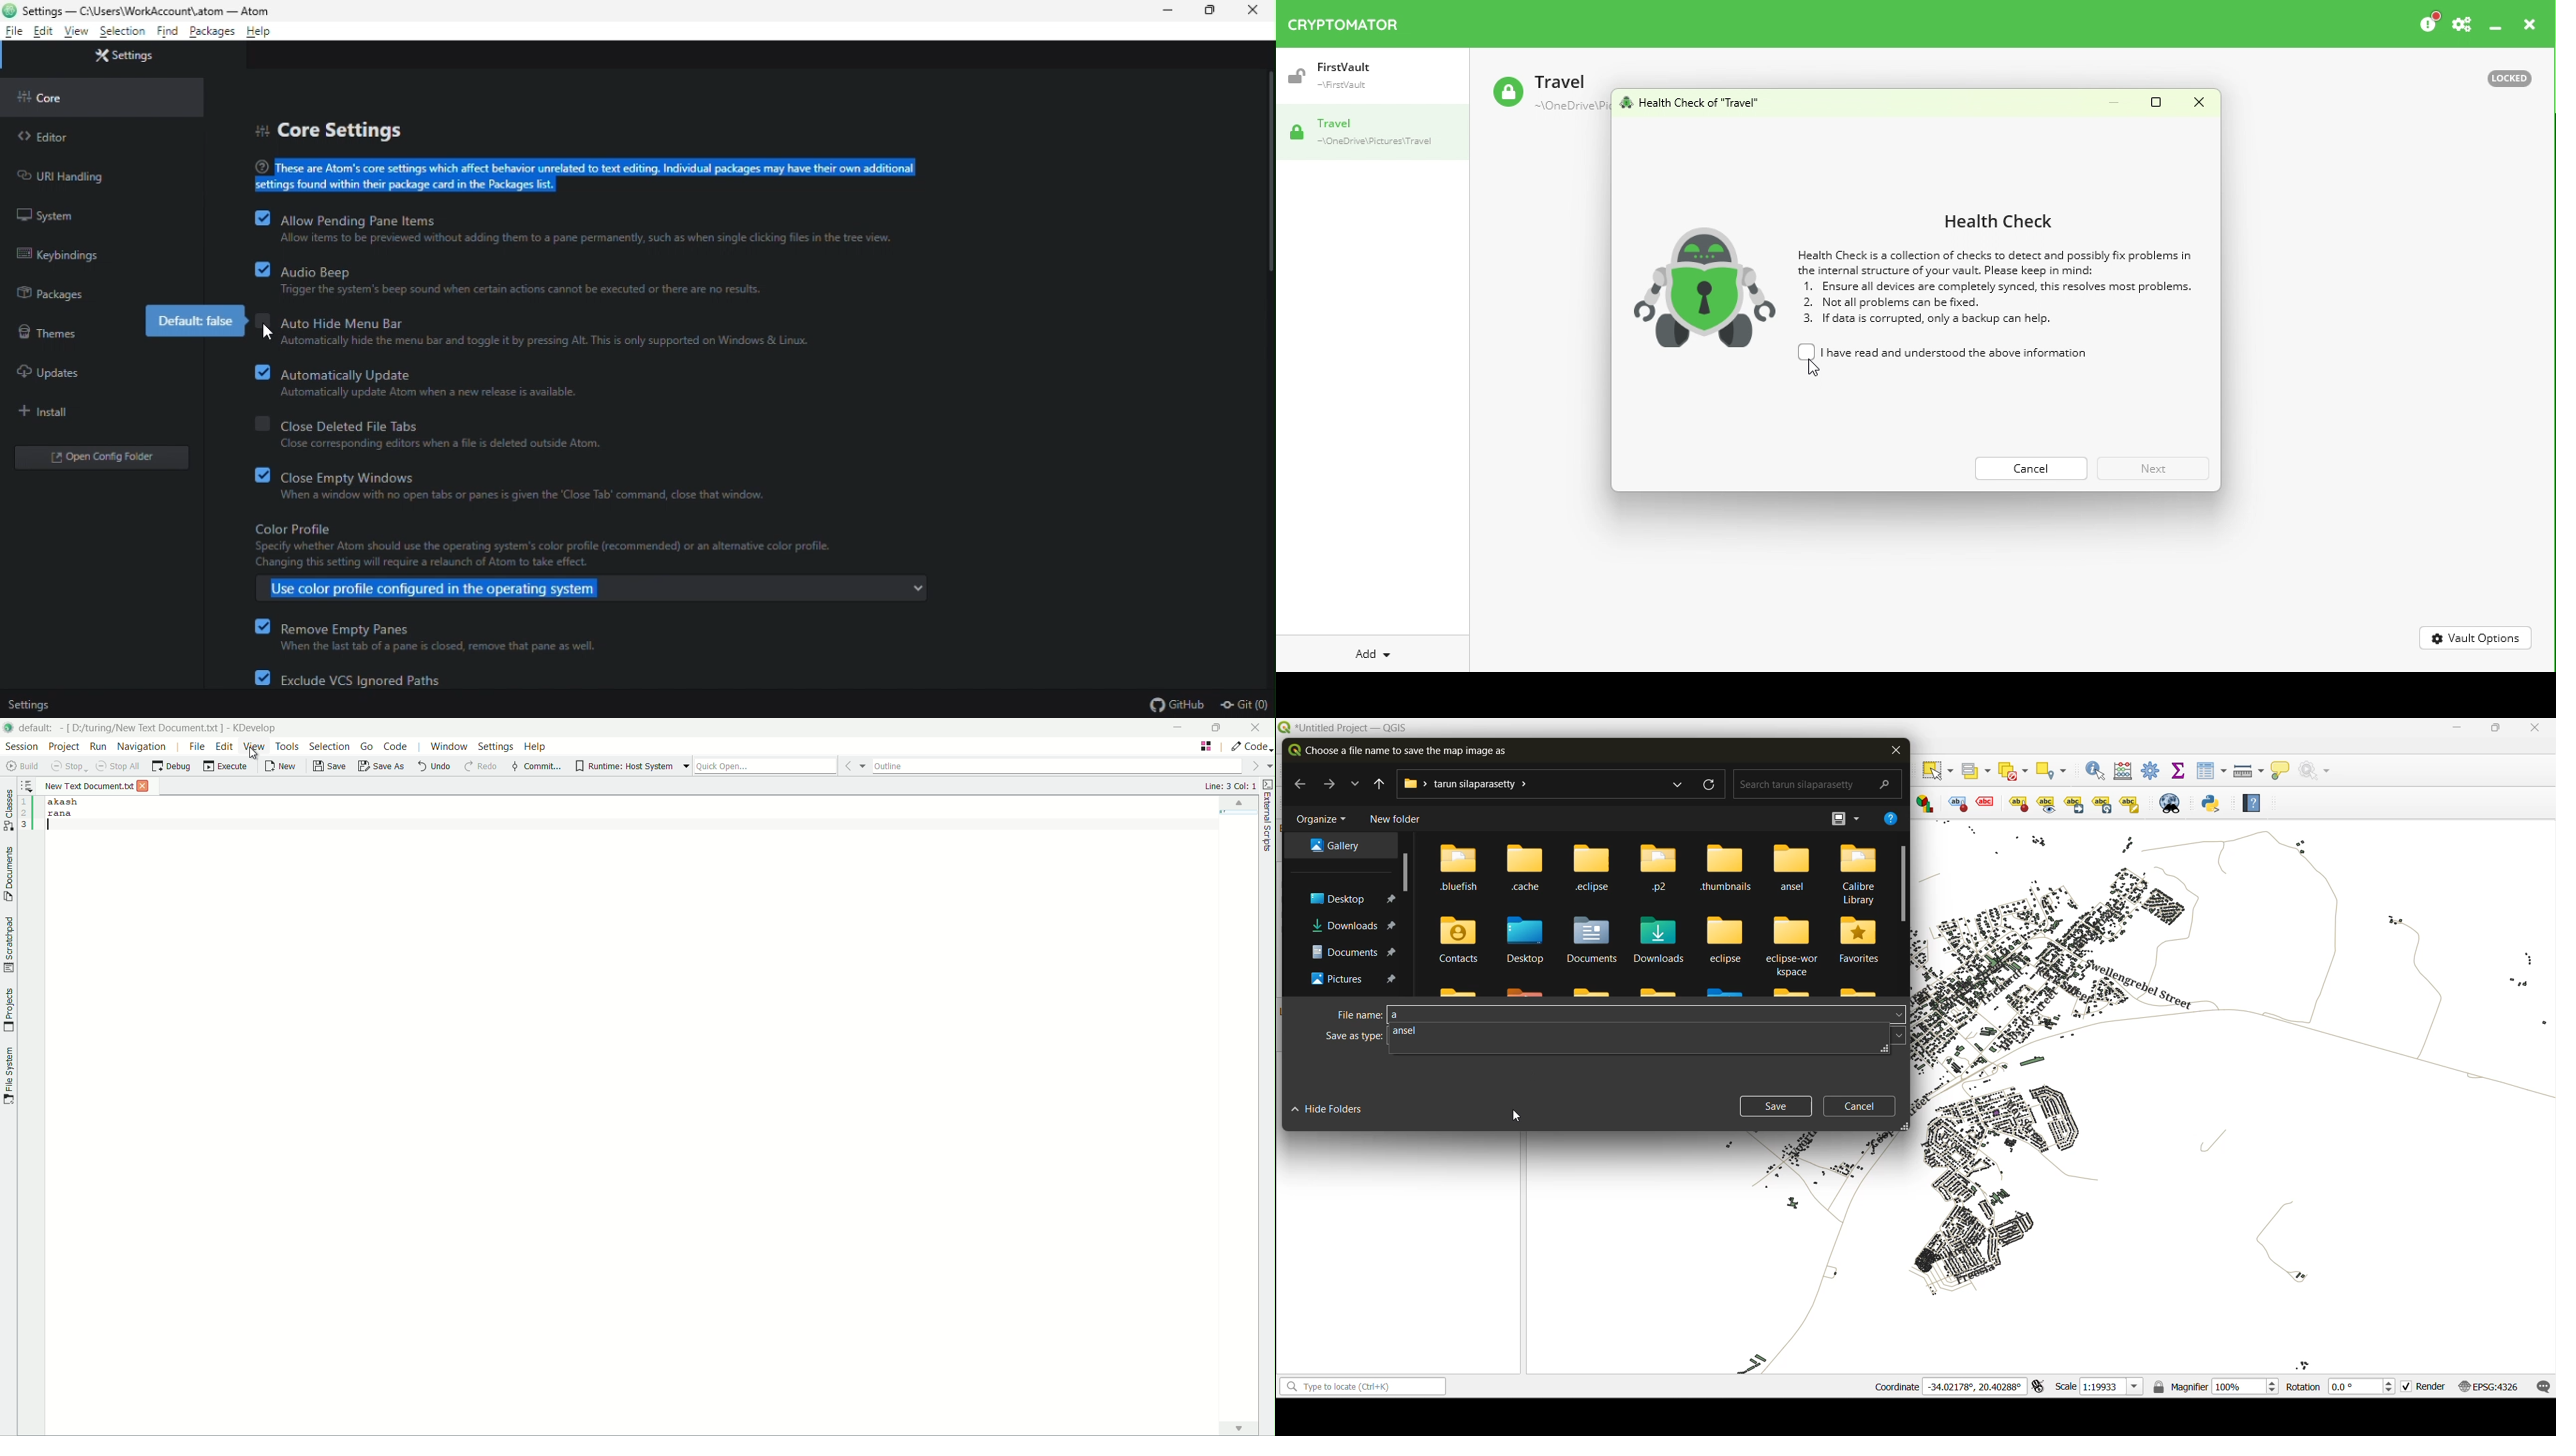 The image size is (2576, 1456). I want to click on Travel, so click(1547, 95).